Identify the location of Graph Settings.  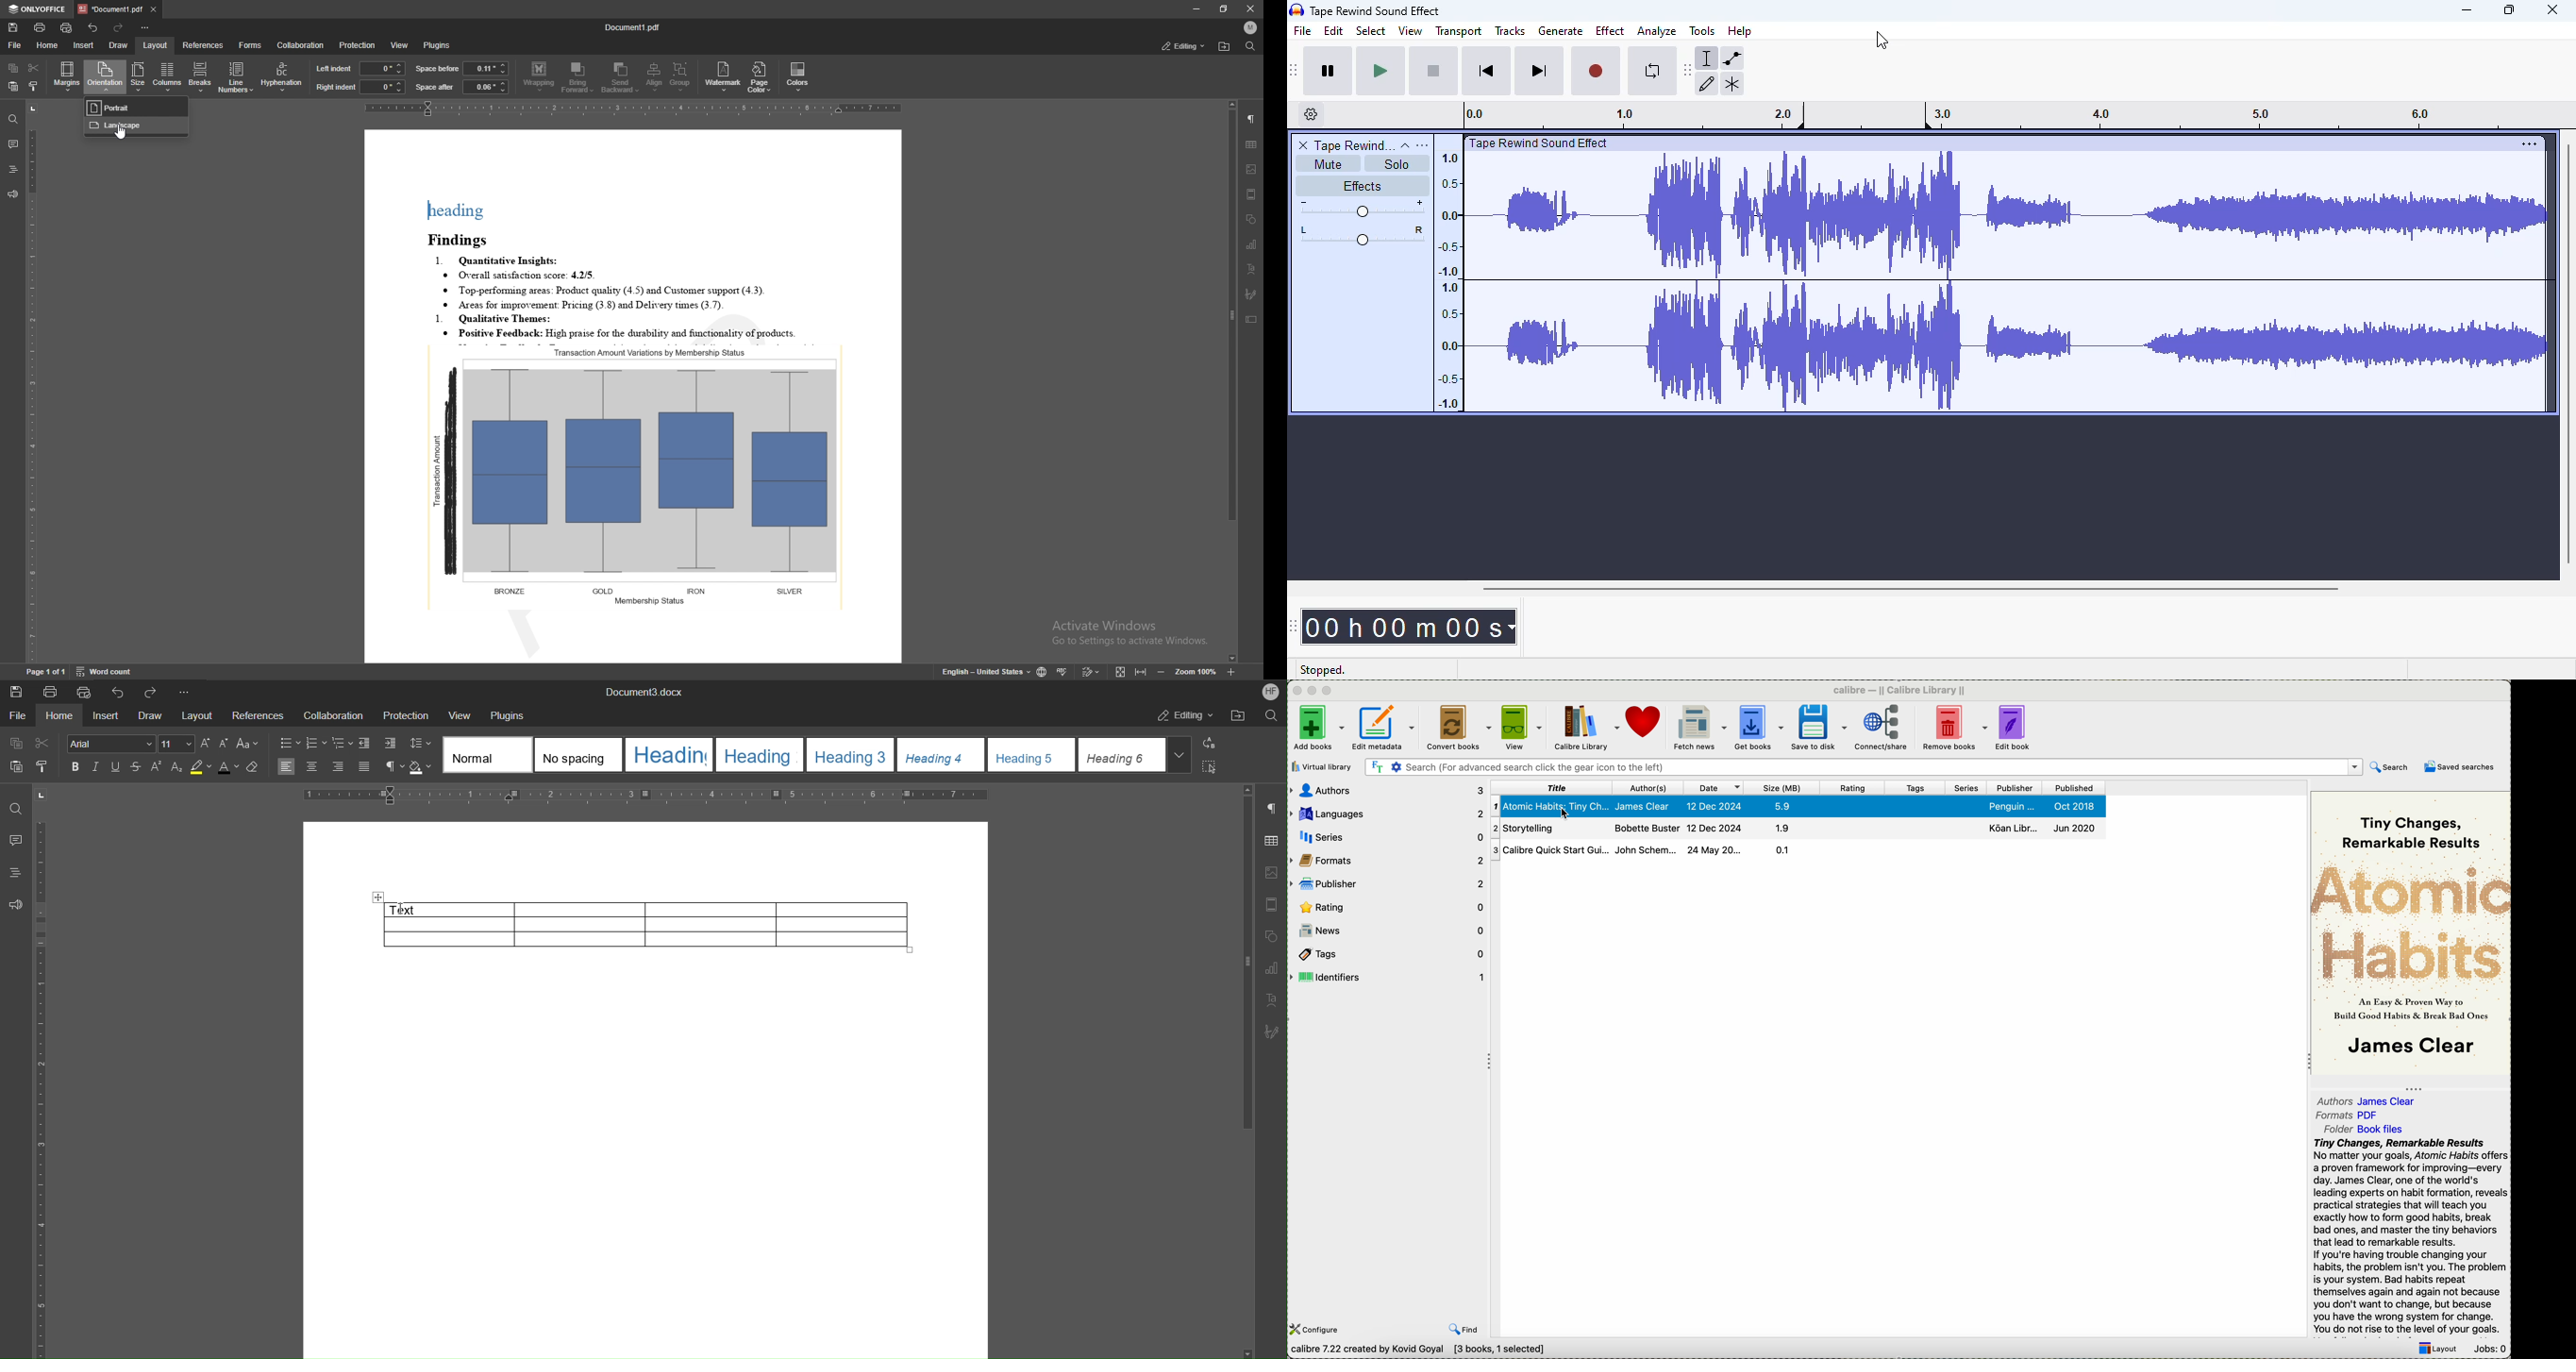
(1273, 967).